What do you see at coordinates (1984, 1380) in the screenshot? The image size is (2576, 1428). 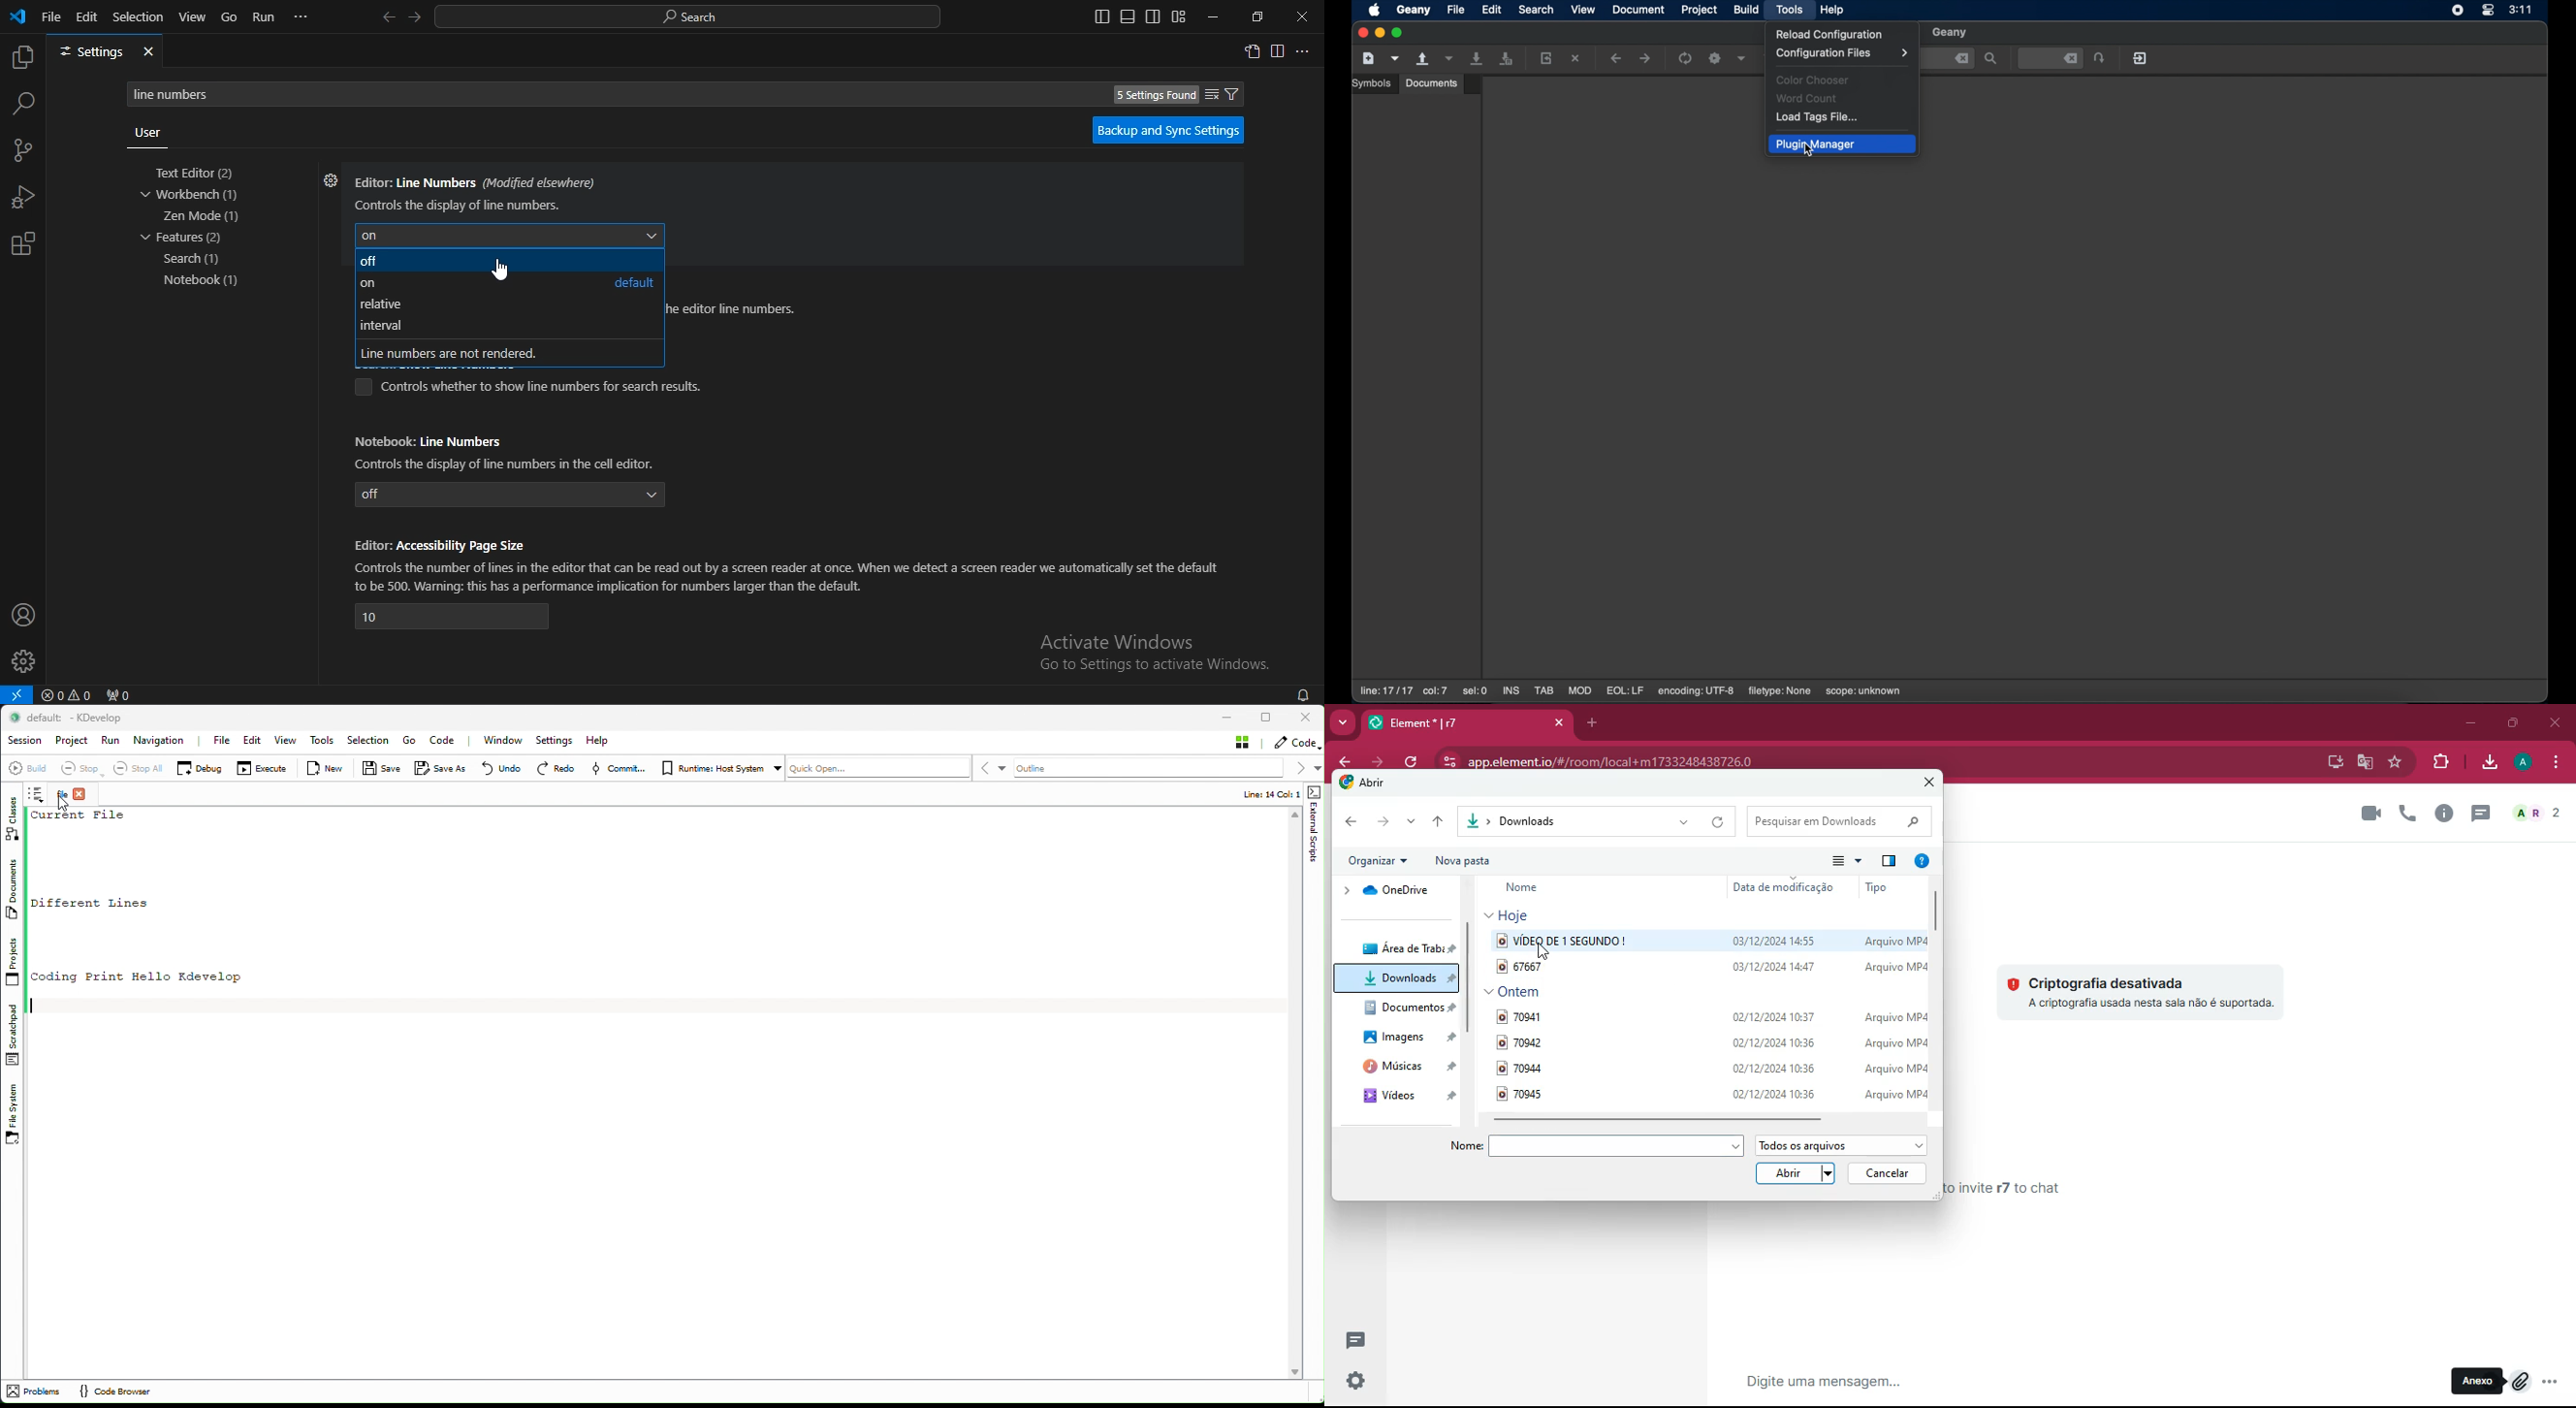 I see `message` at bounding box center [1984, 1380].